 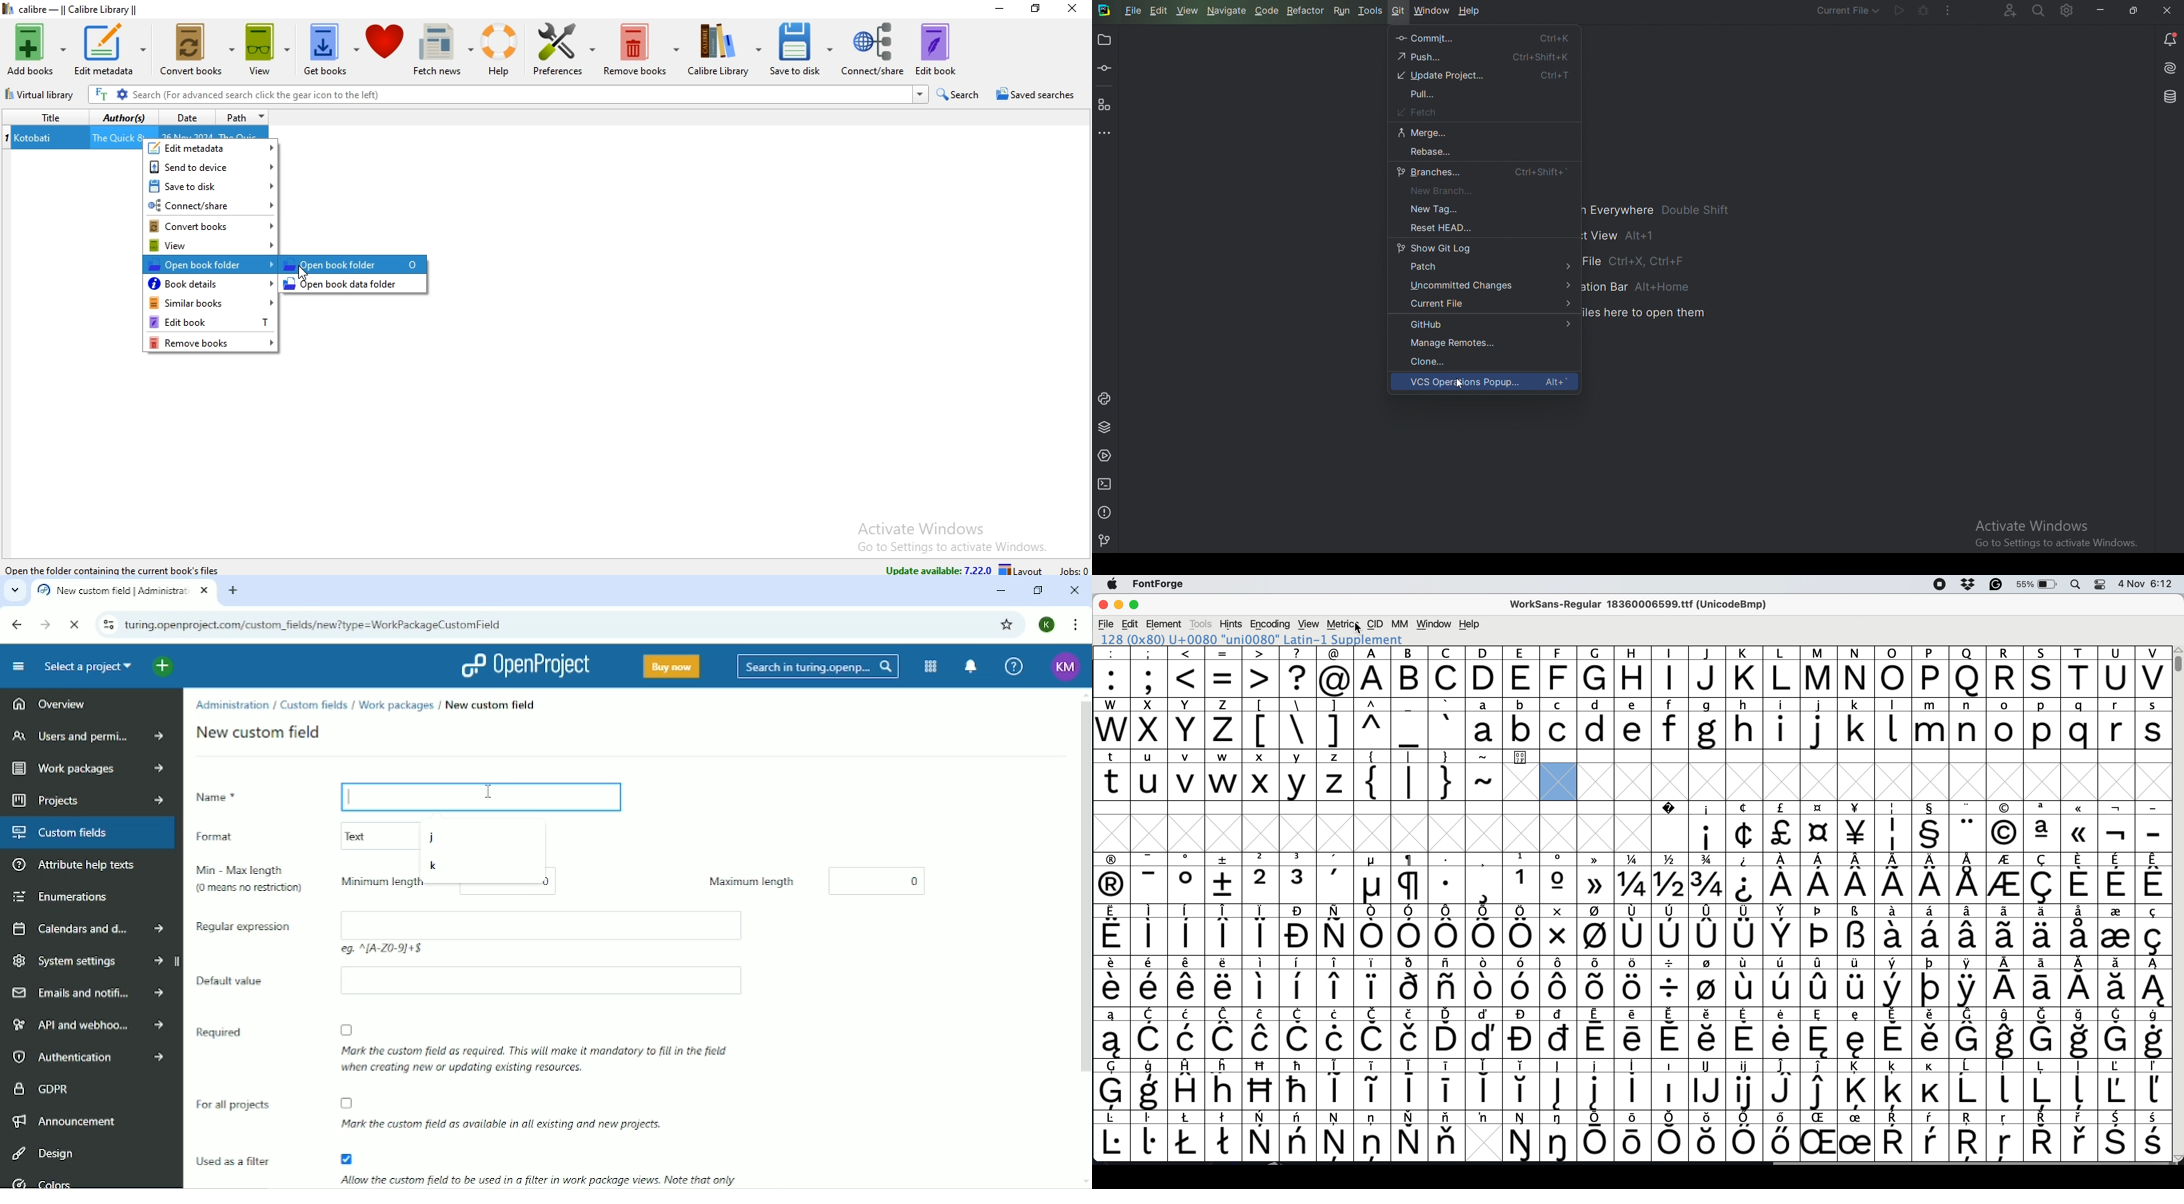 I want to click on restore, so click(x=1033, y=8).